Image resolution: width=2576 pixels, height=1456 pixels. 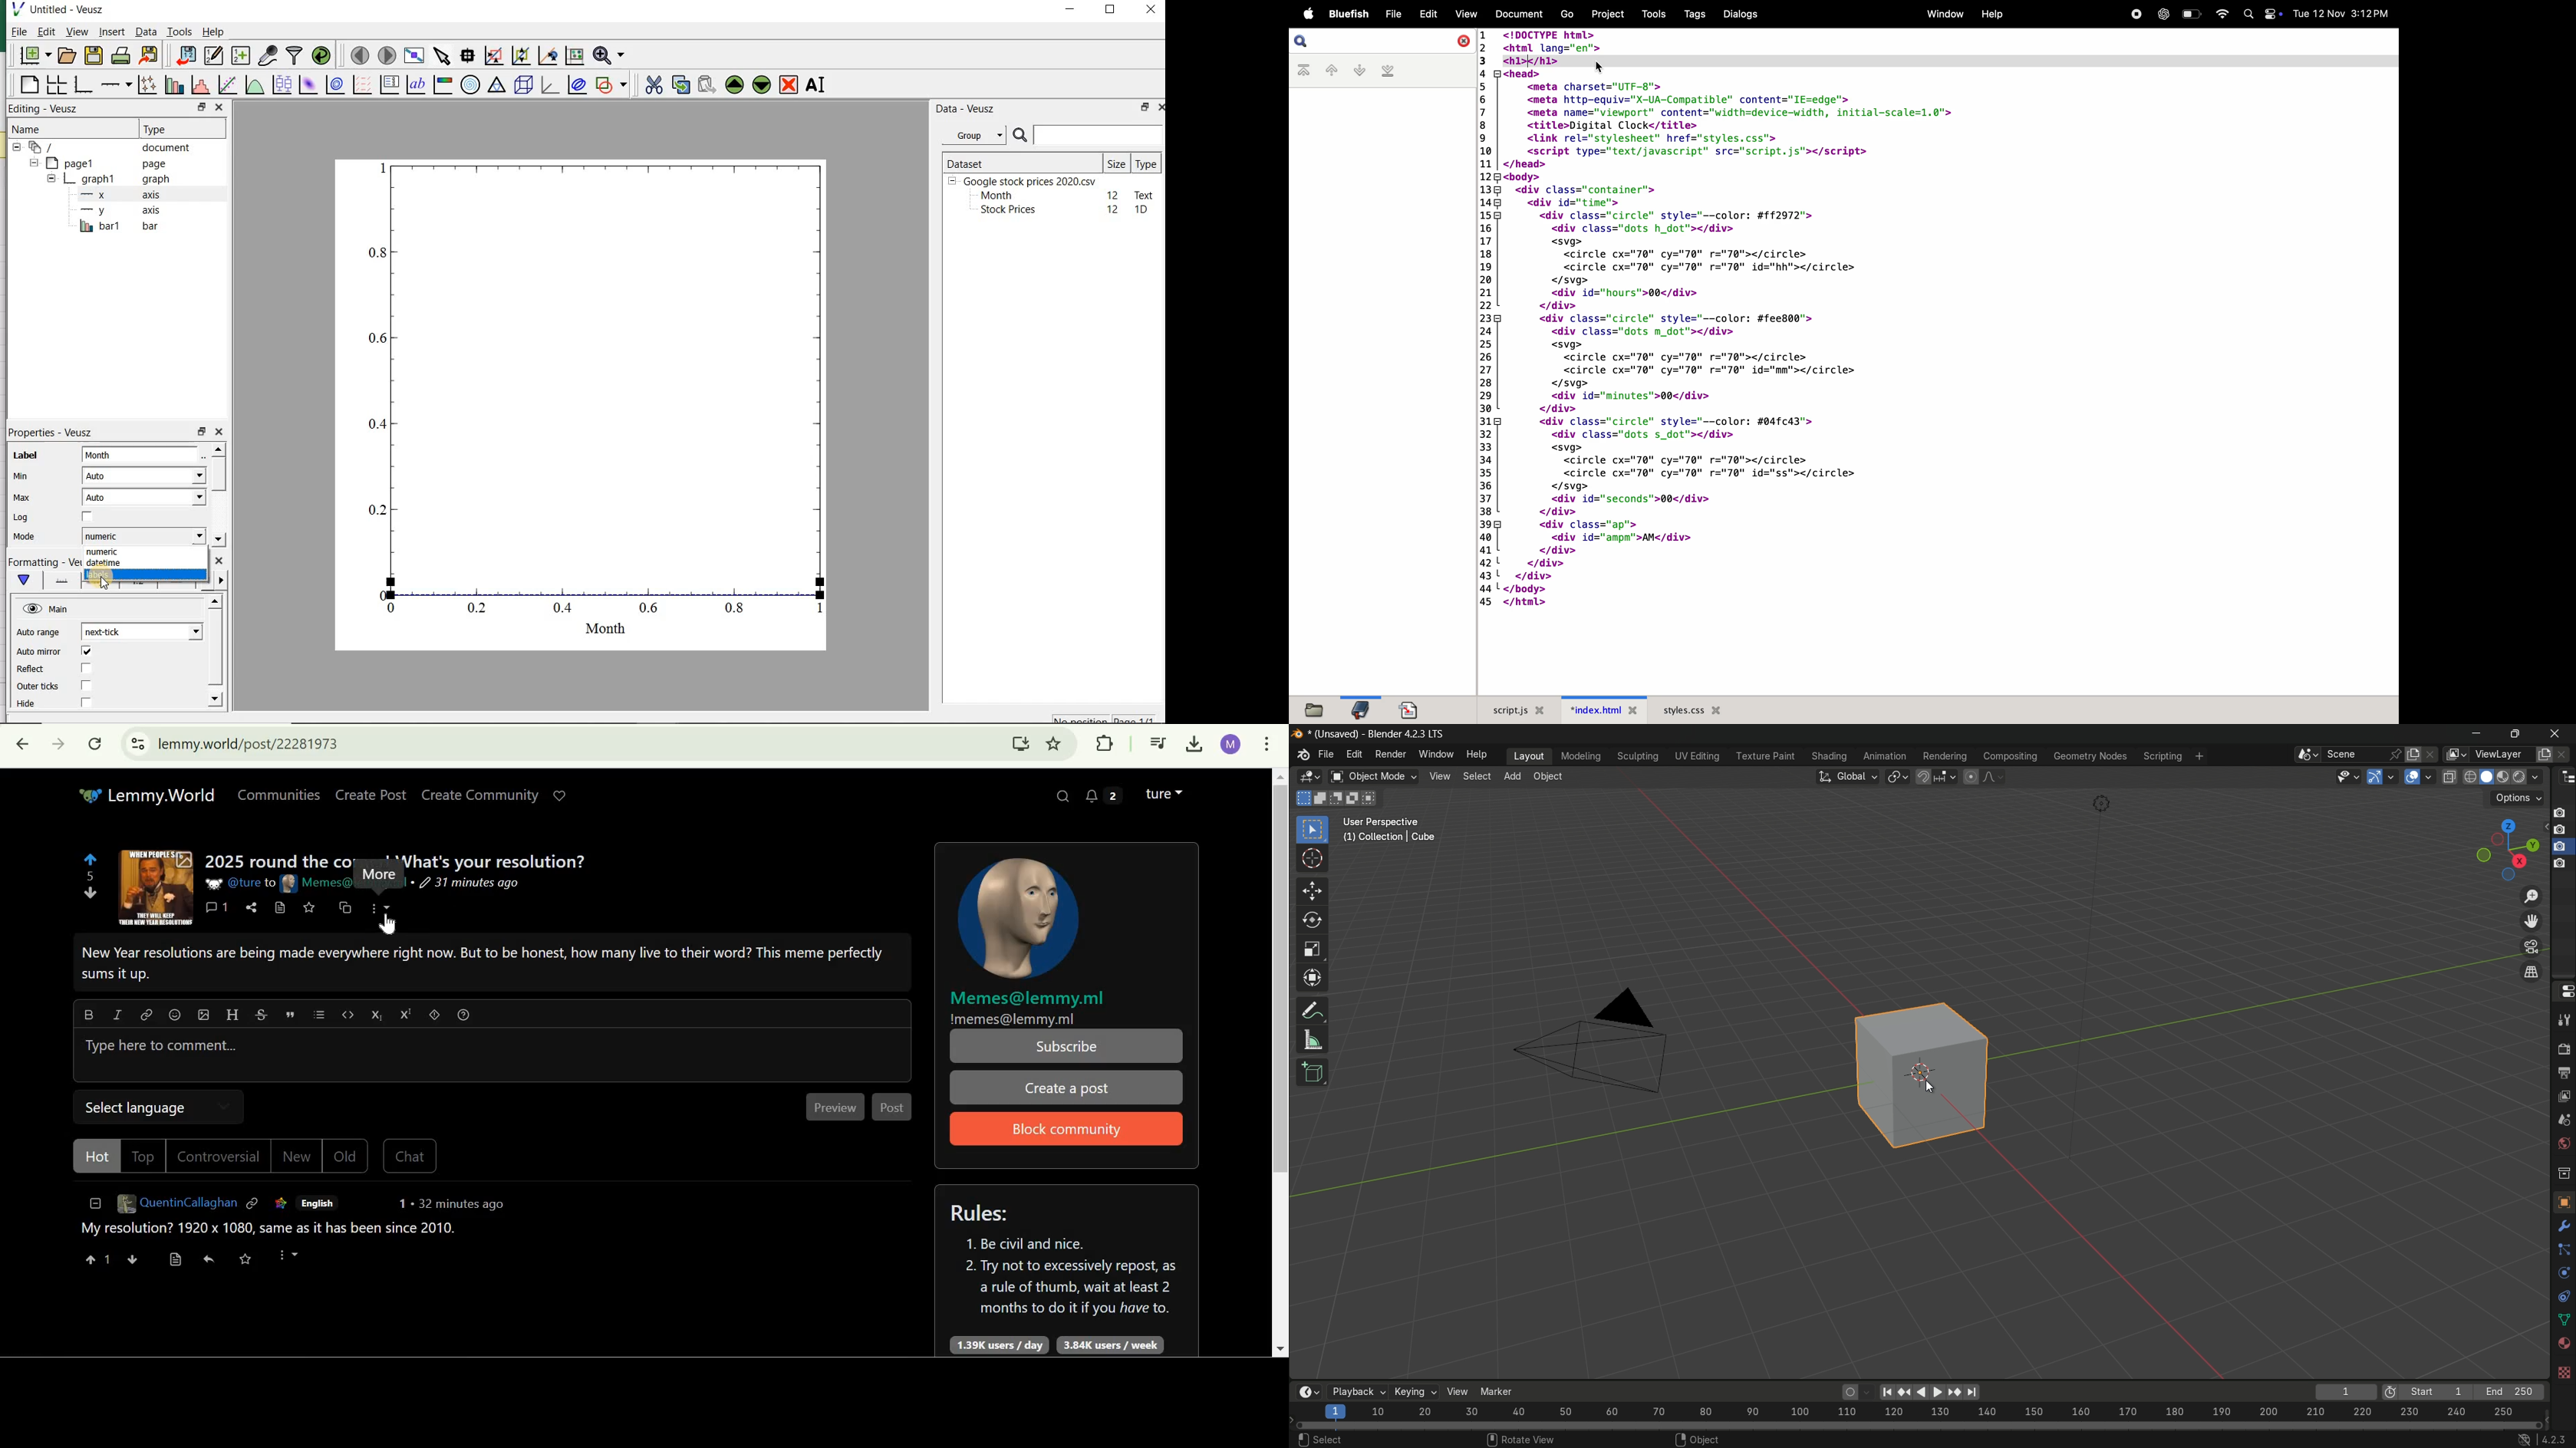 What do you see at coordinates (2563, 1020) in the screenshot?
I see `tools` at bounding box center [2563, 1020].